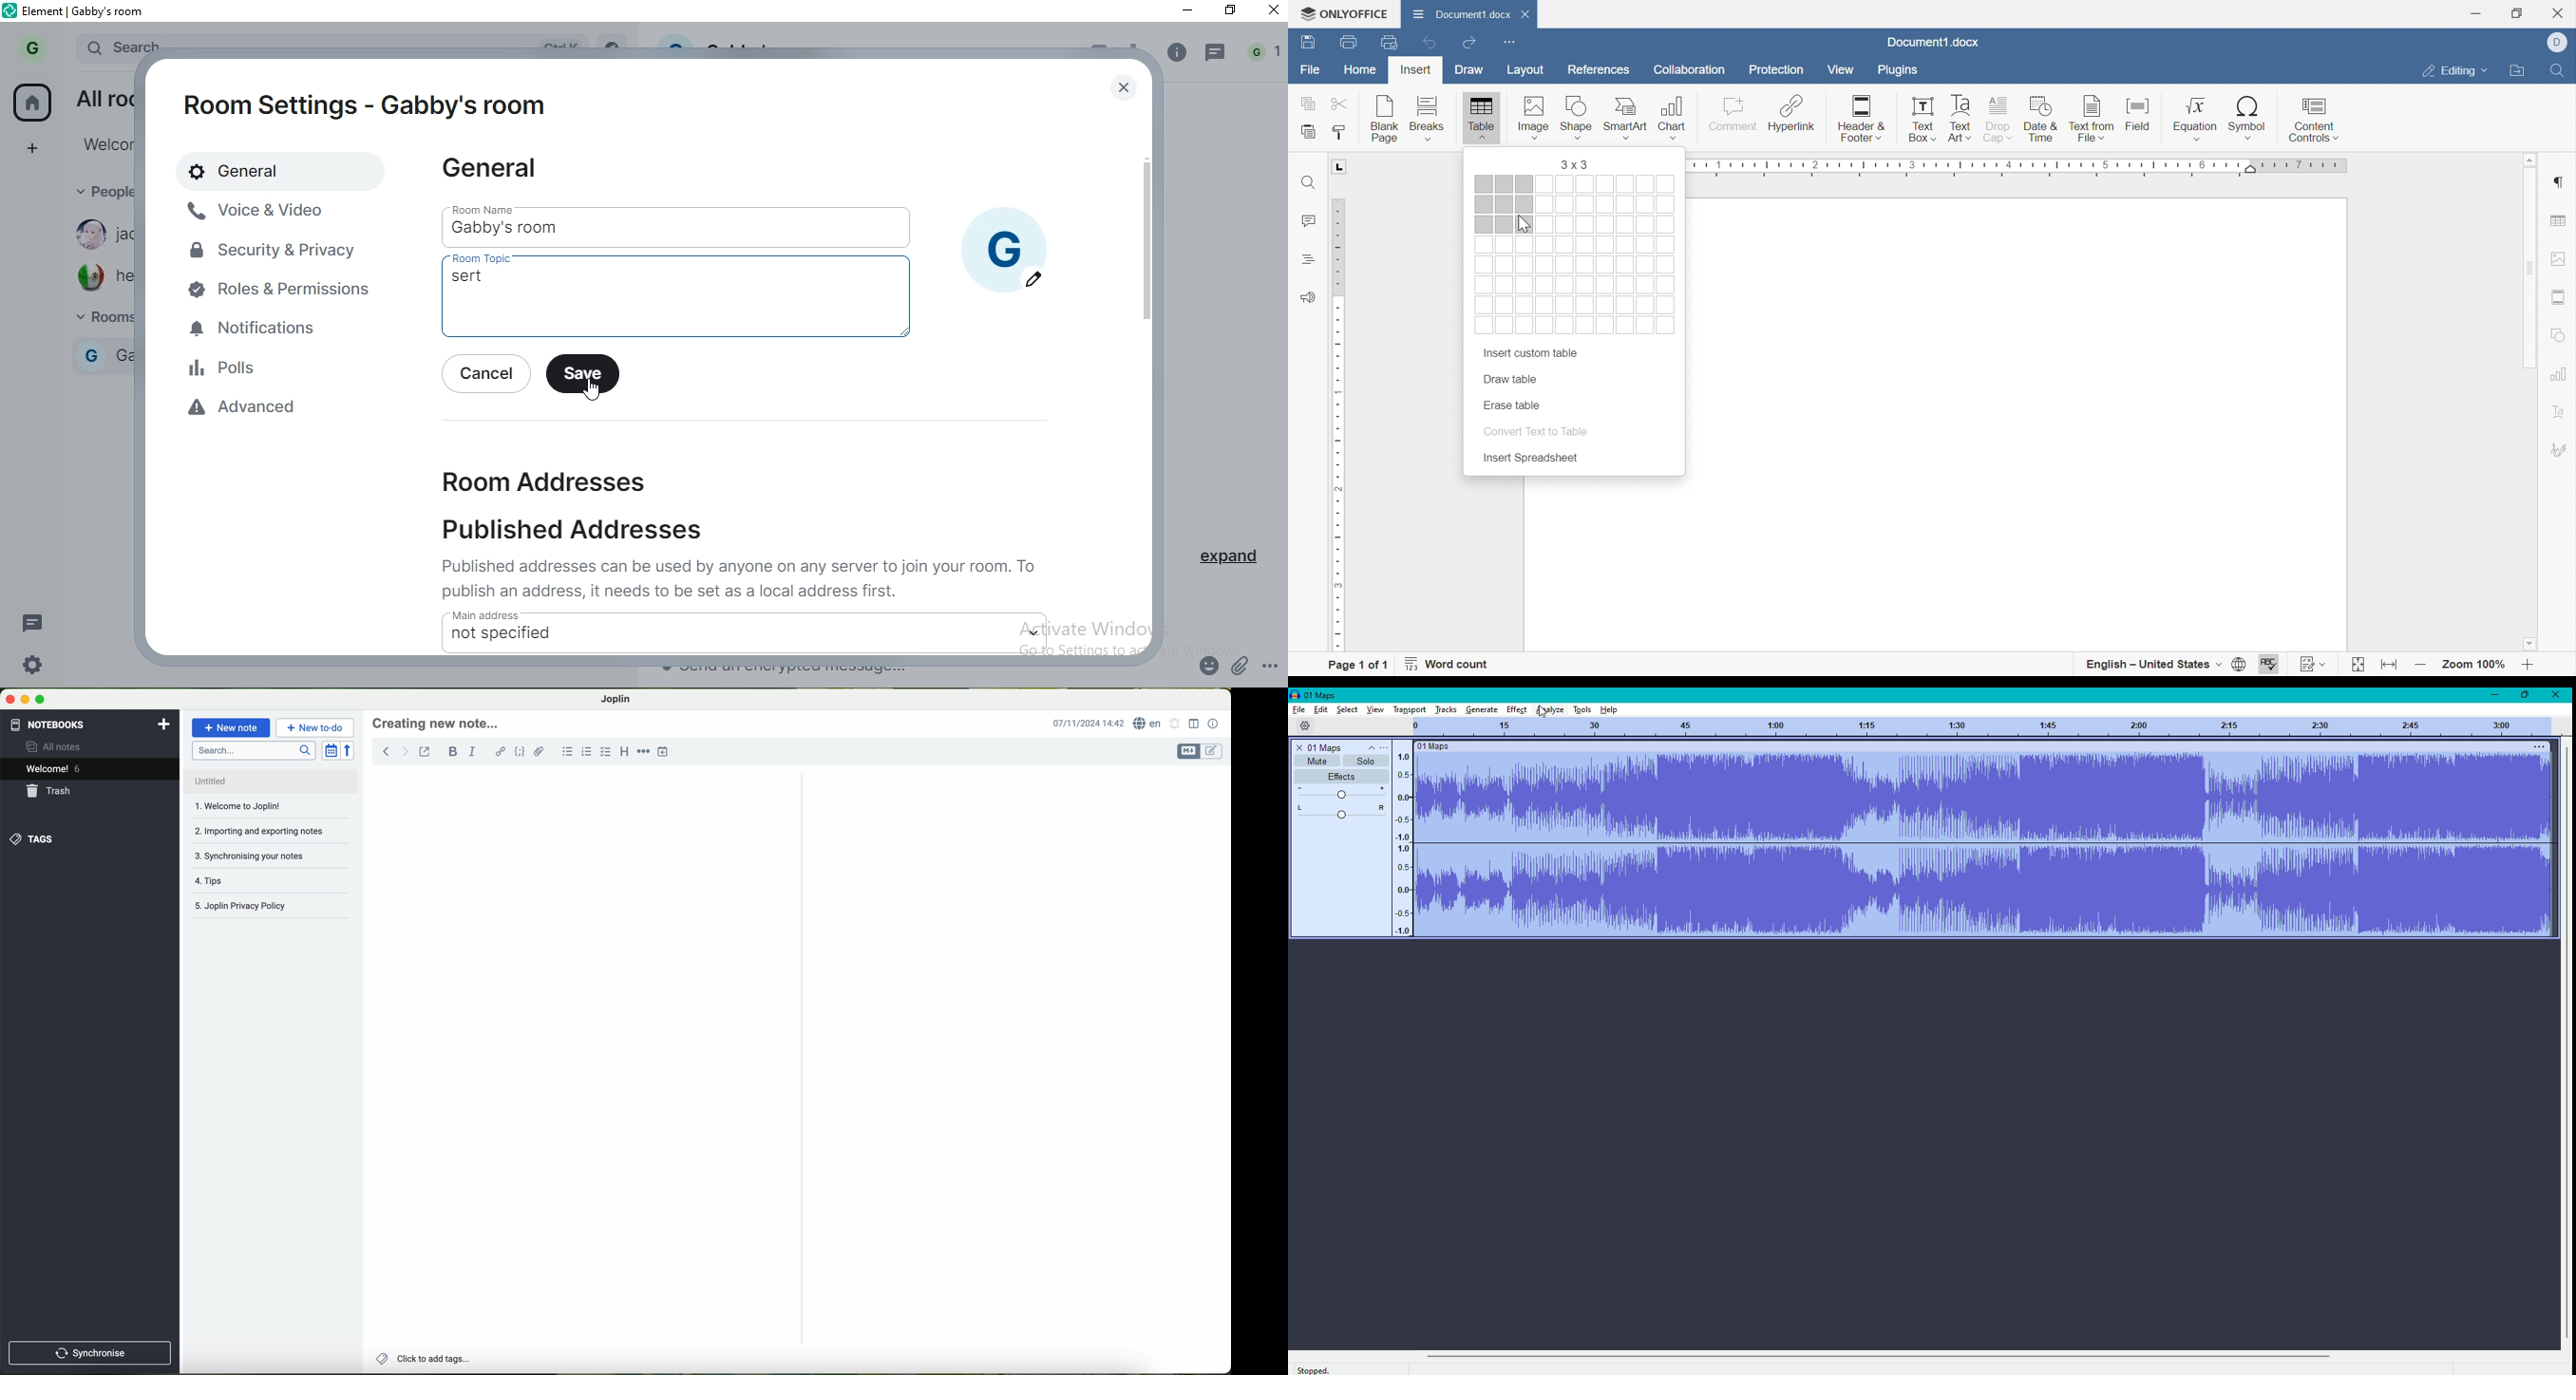 This screenshot has width=2576, height=1400. I want to click on Text from file, so click(2092, 118).